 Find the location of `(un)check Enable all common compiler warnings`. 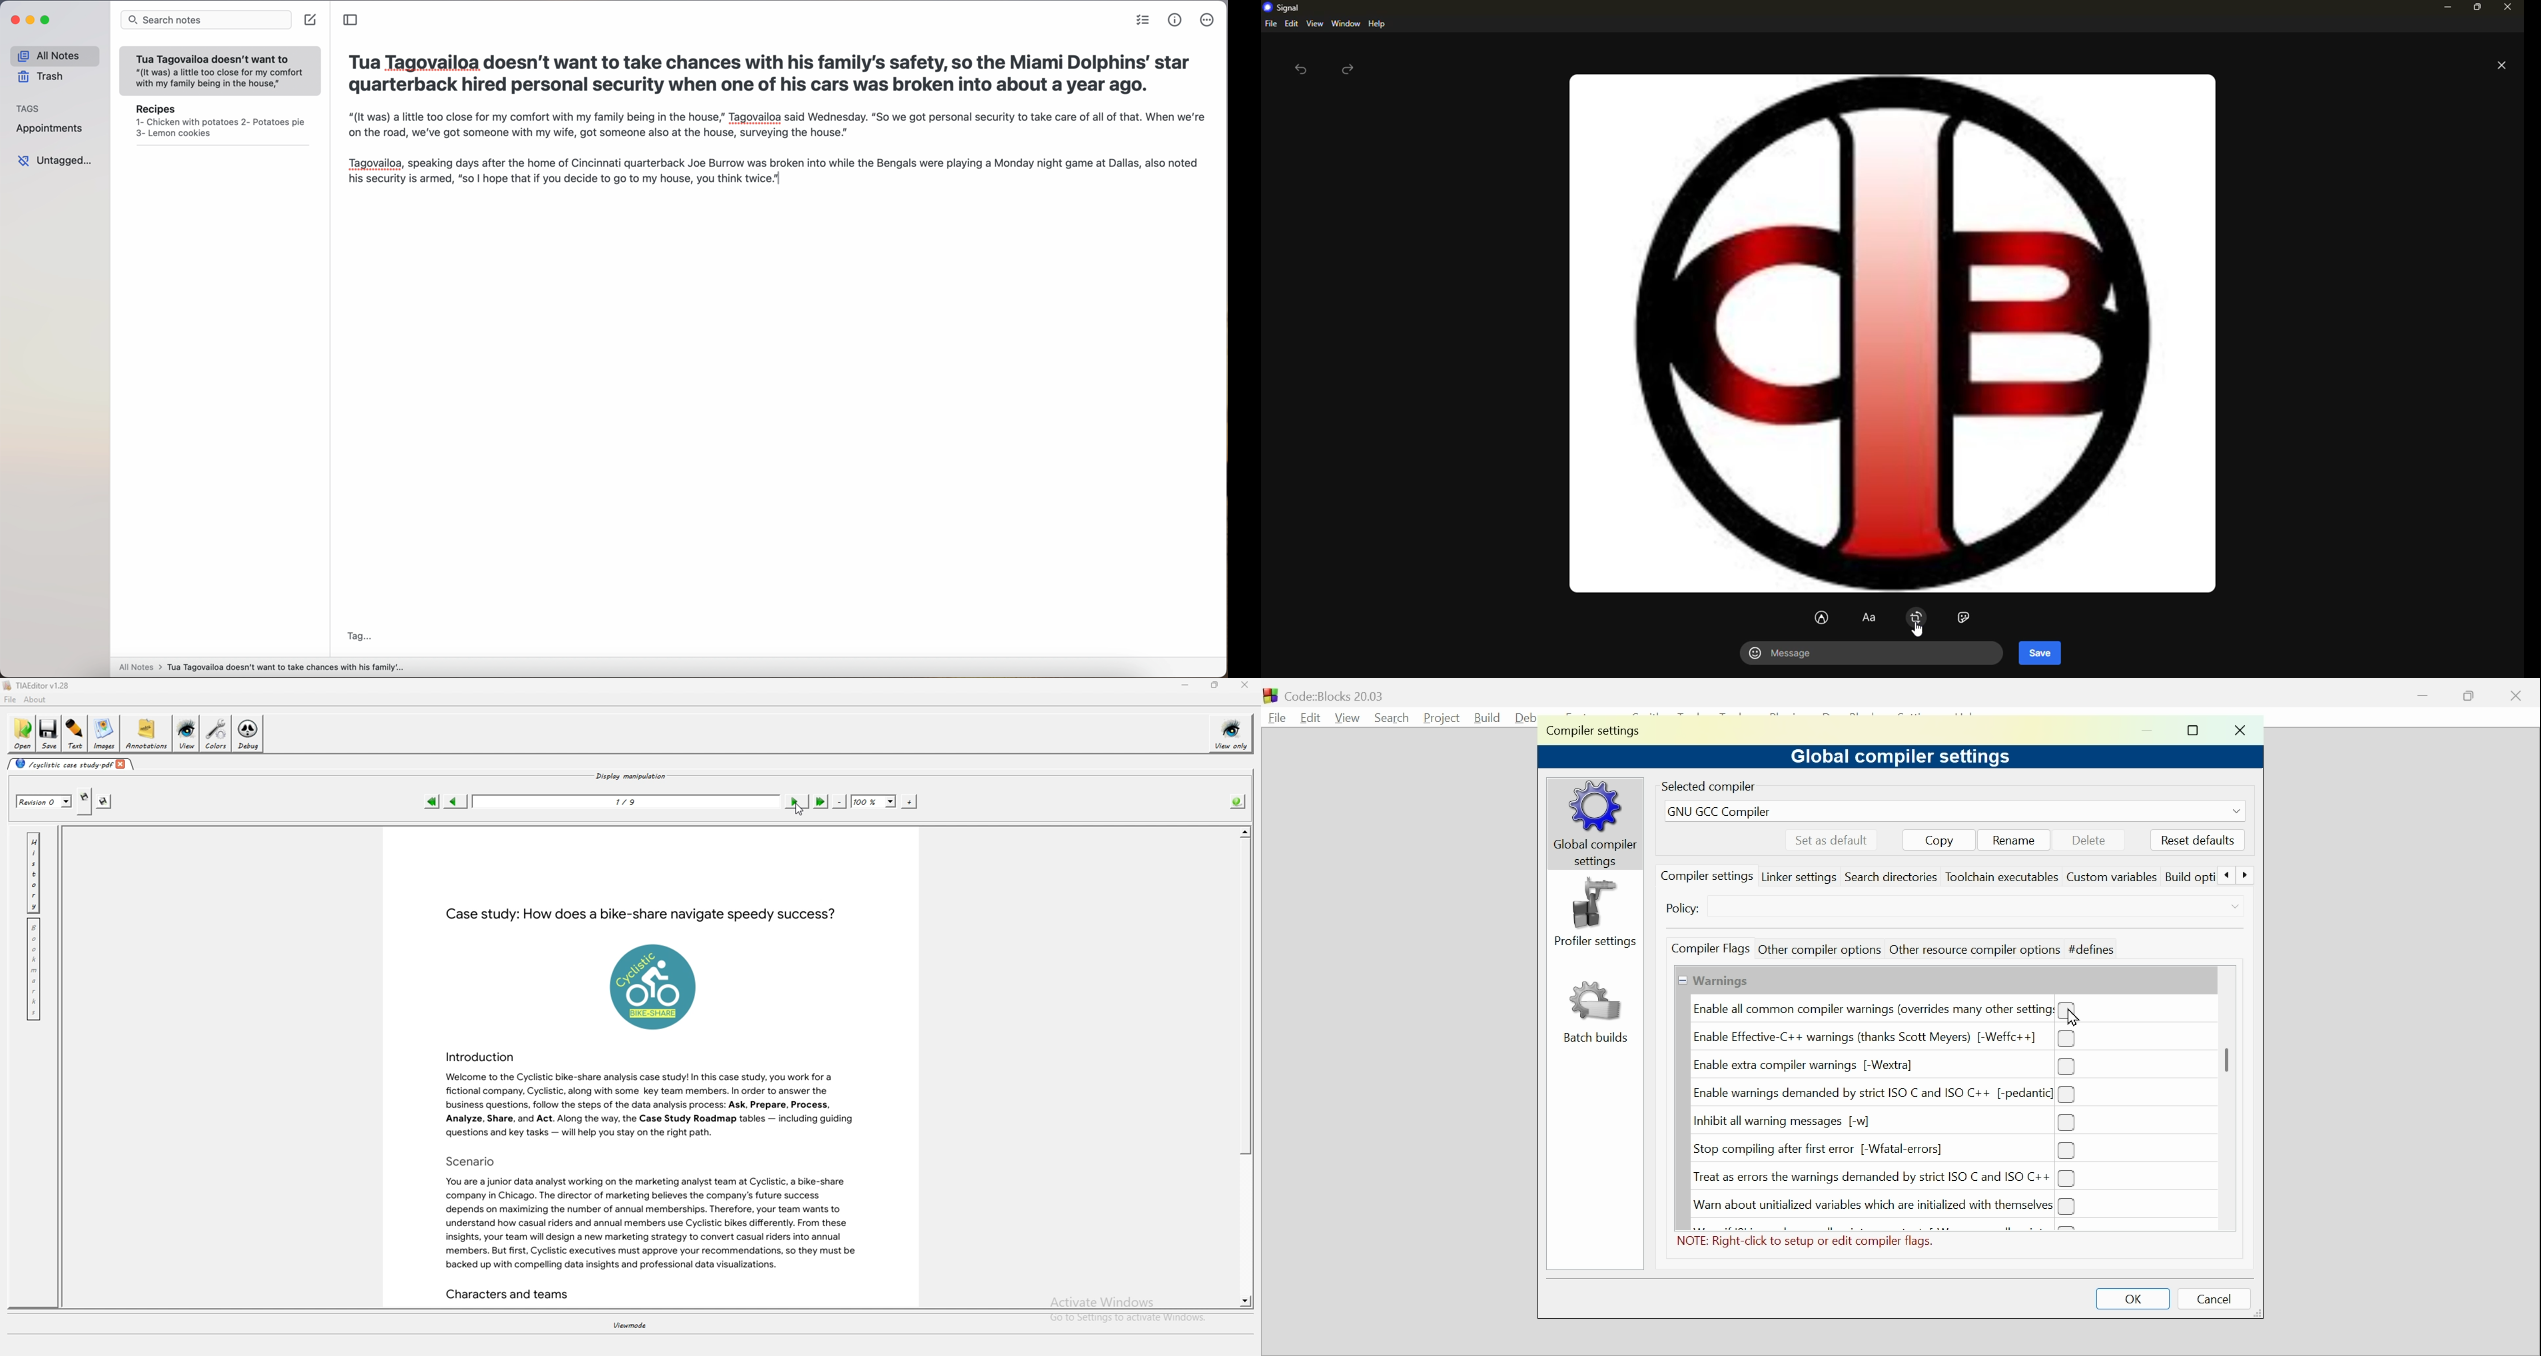

(un)check Enable all common compiler warnings is located at coordinates (1885, 1009).